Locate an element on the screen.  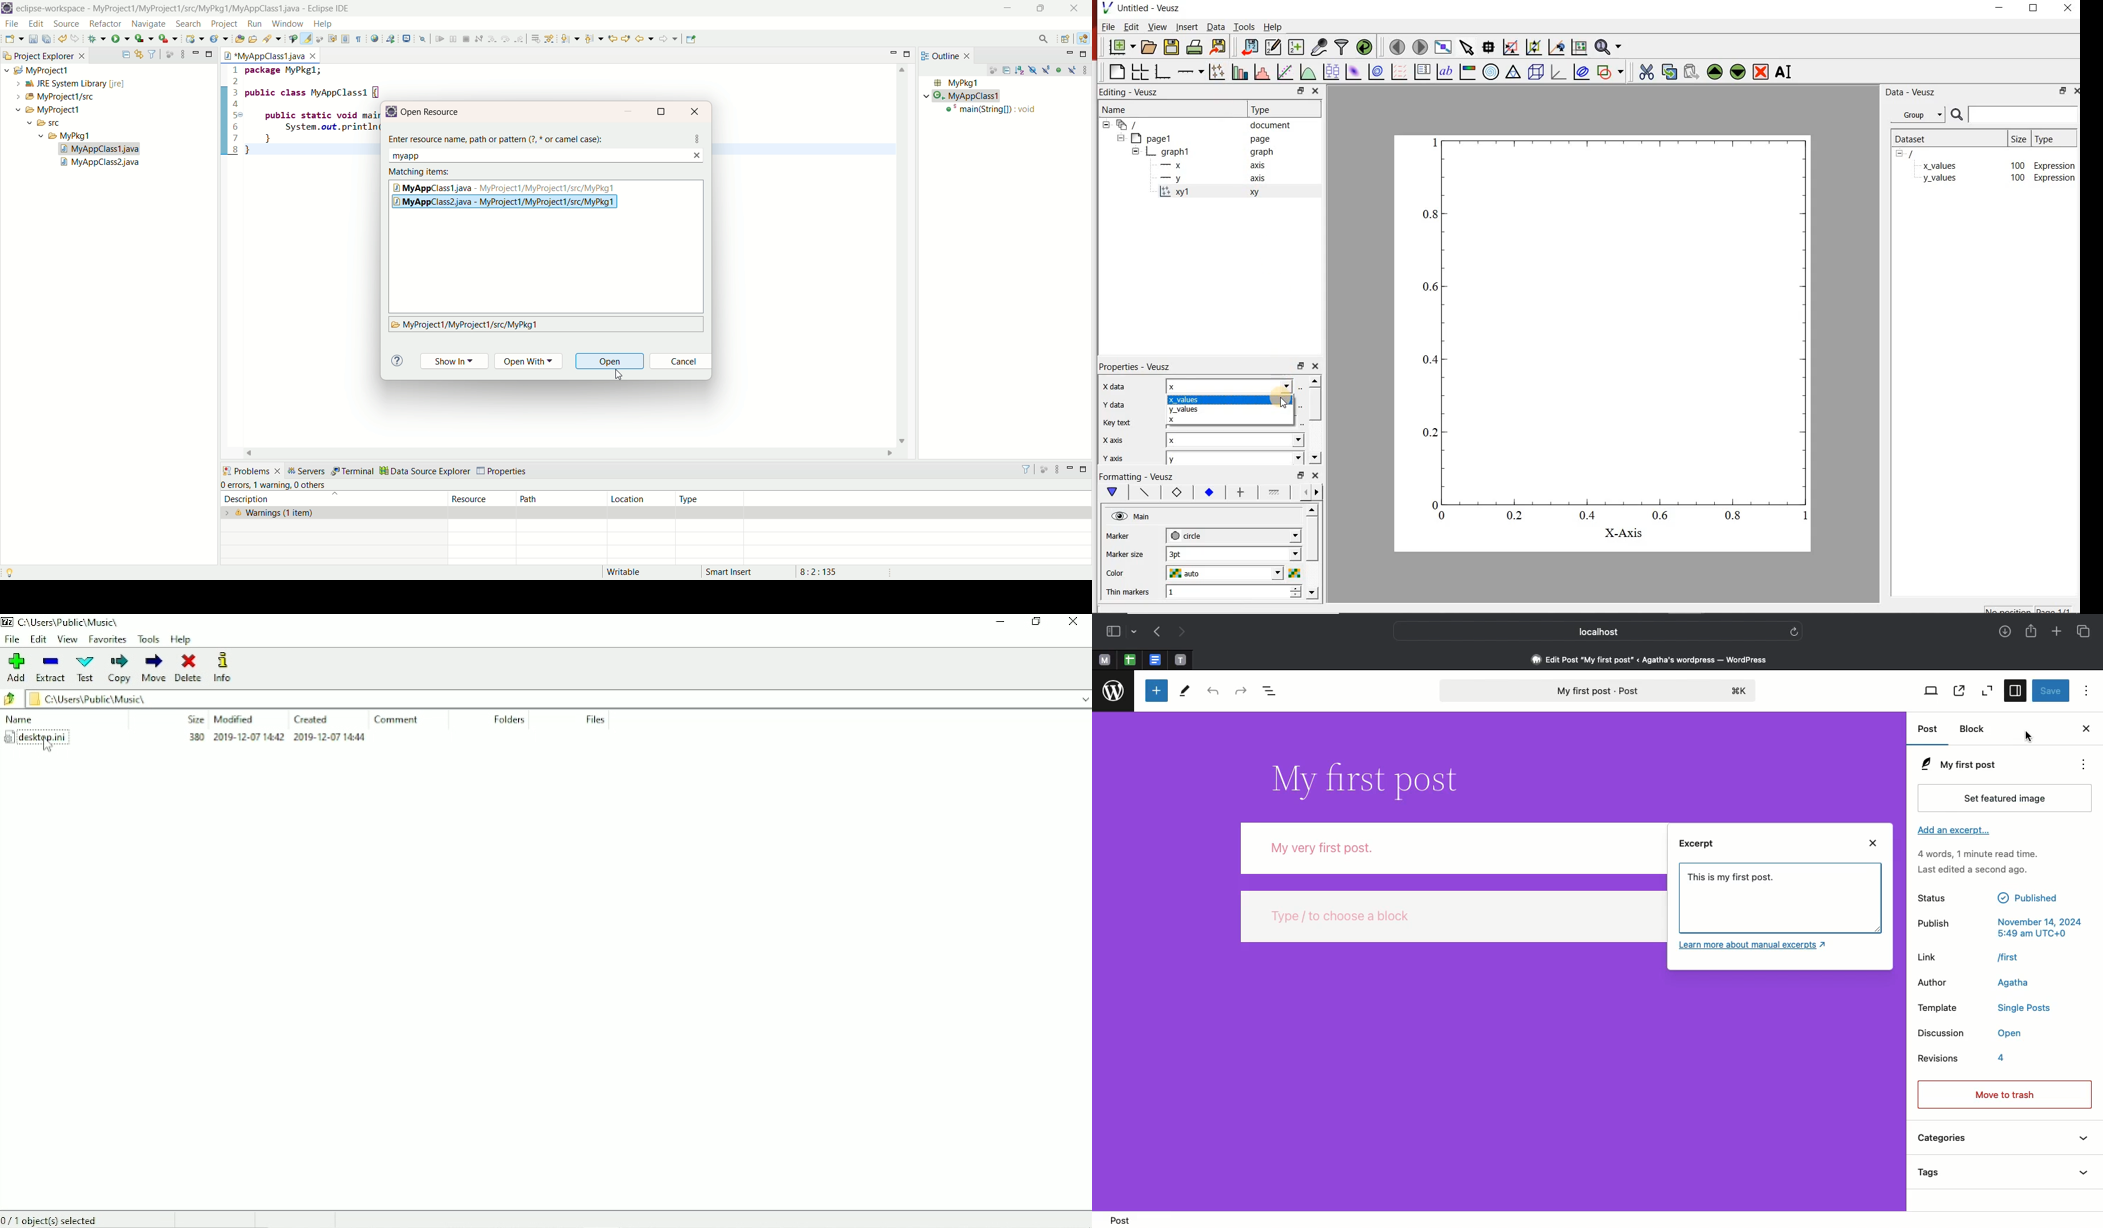
view menu is located at coordinates (1057, 470).